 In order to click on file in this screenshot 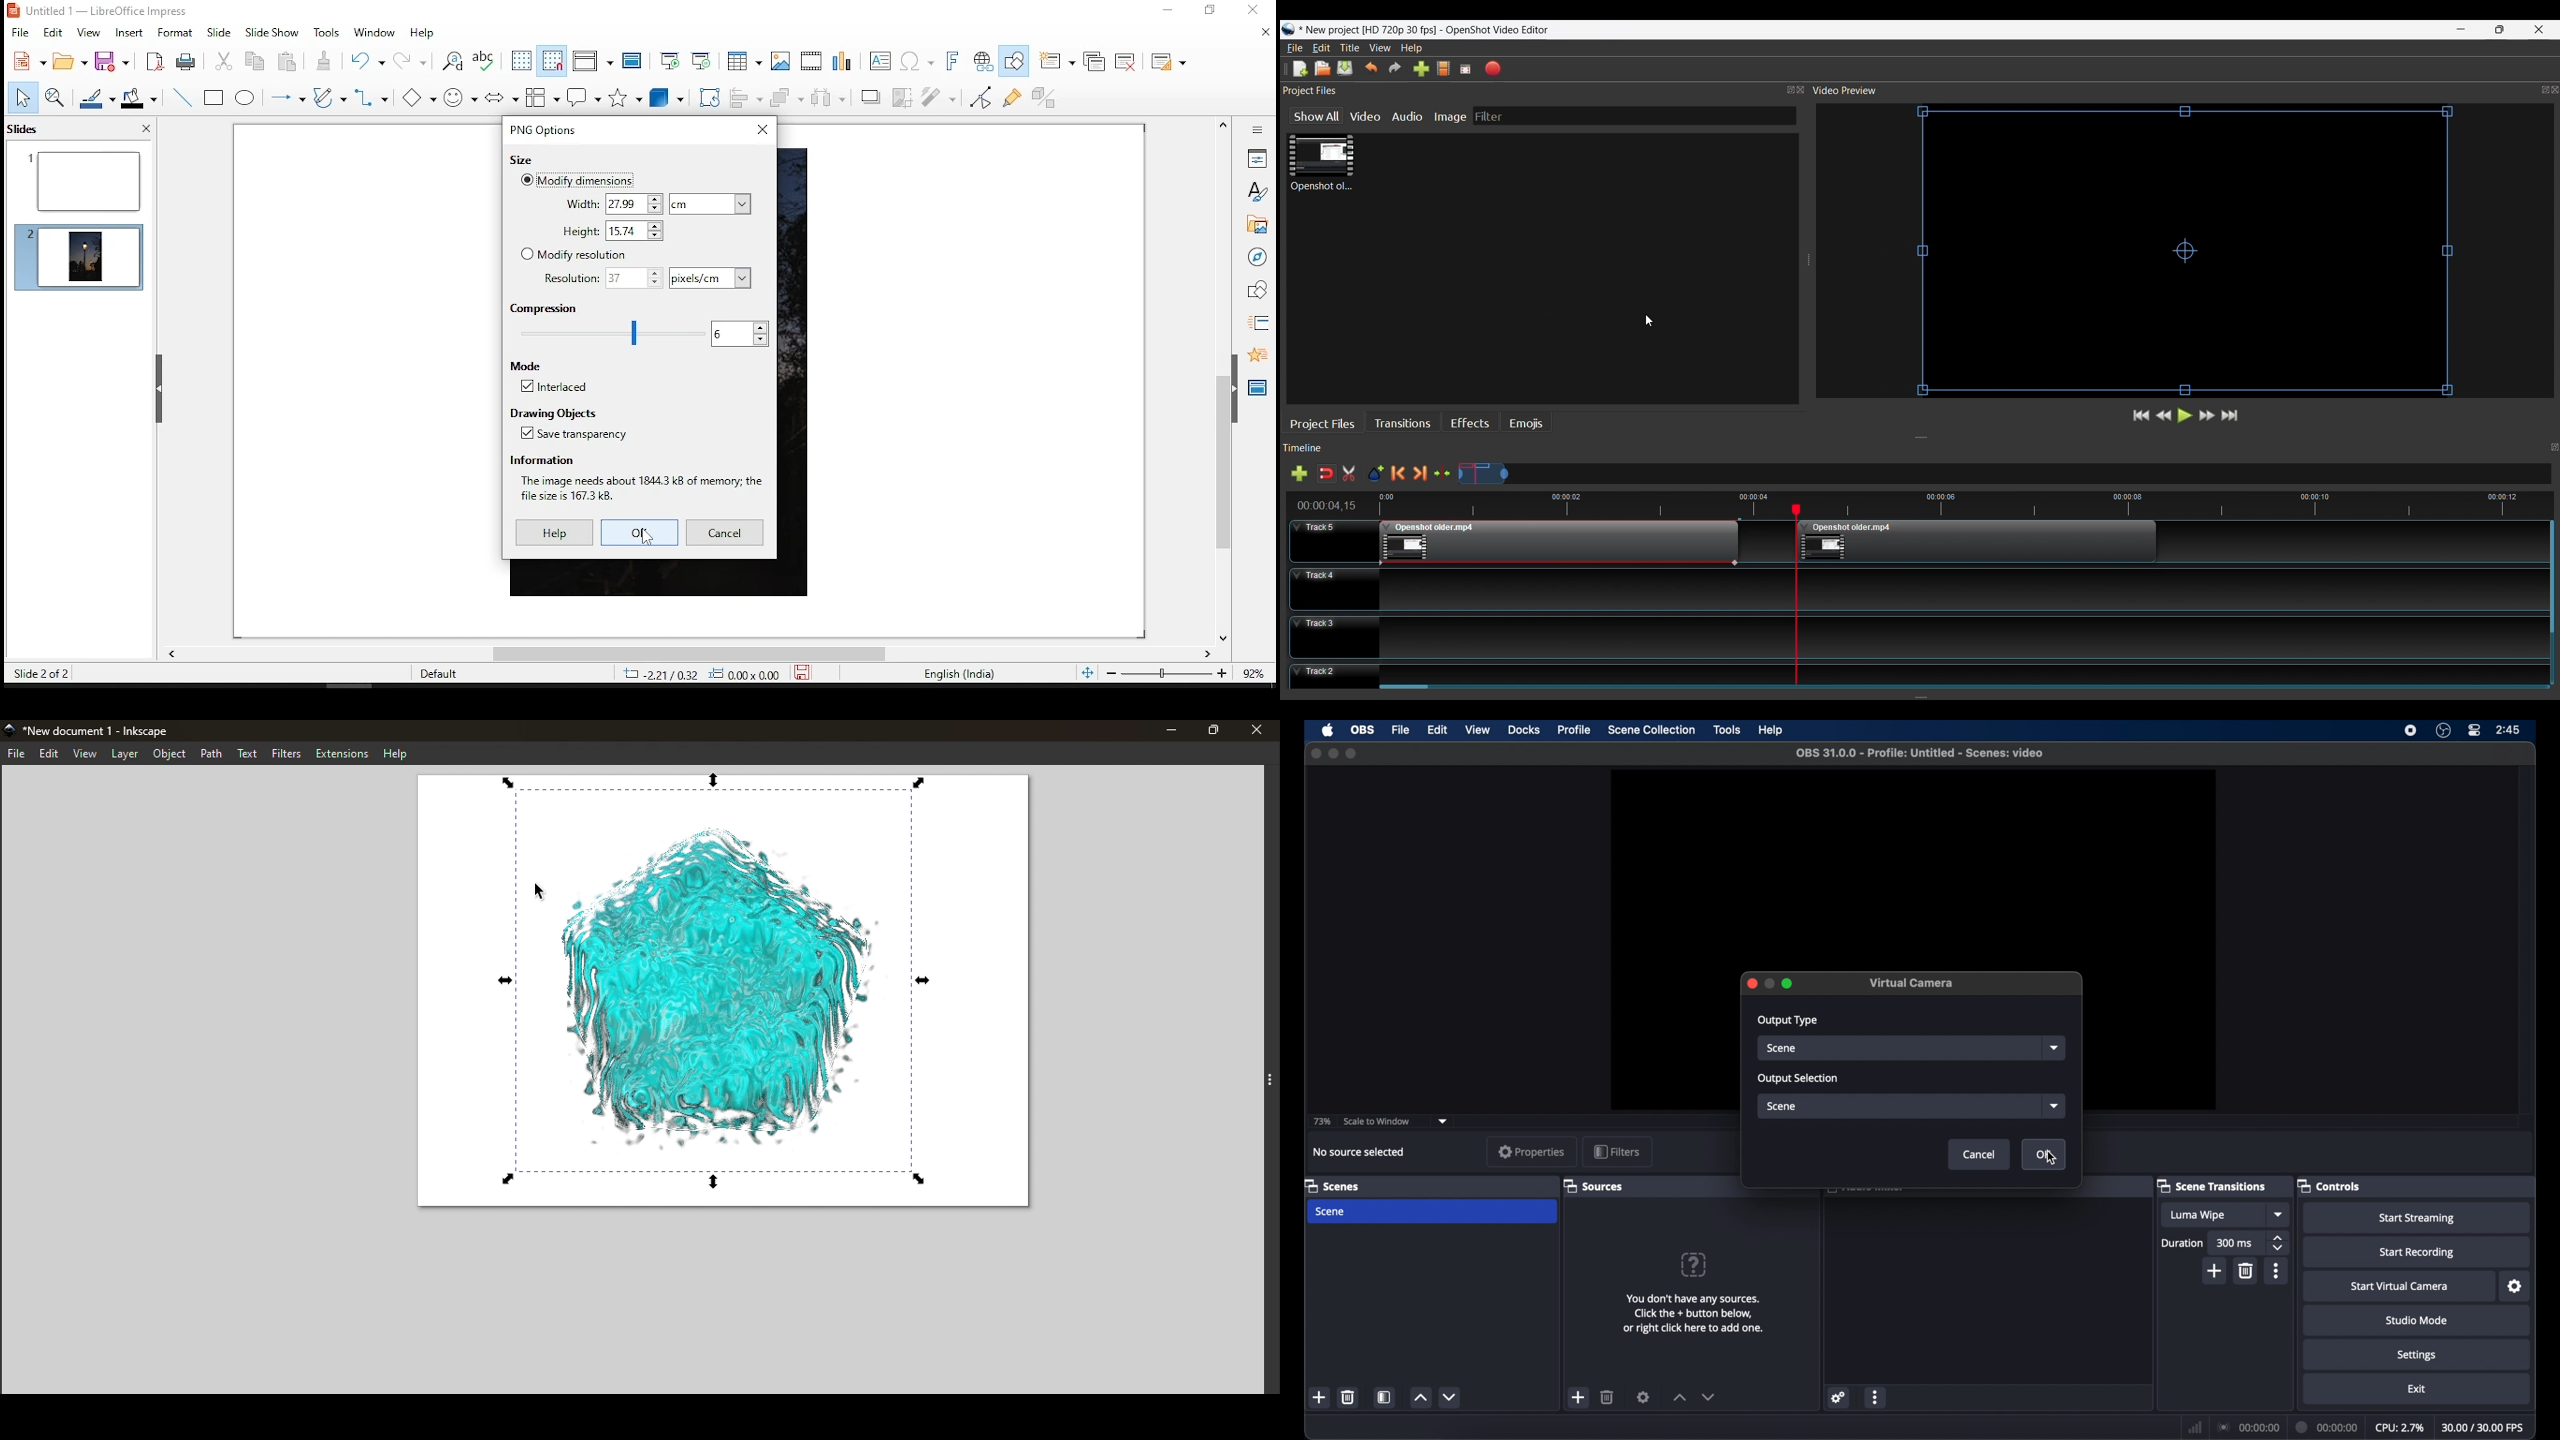, I will do `click(1401, 731)`.